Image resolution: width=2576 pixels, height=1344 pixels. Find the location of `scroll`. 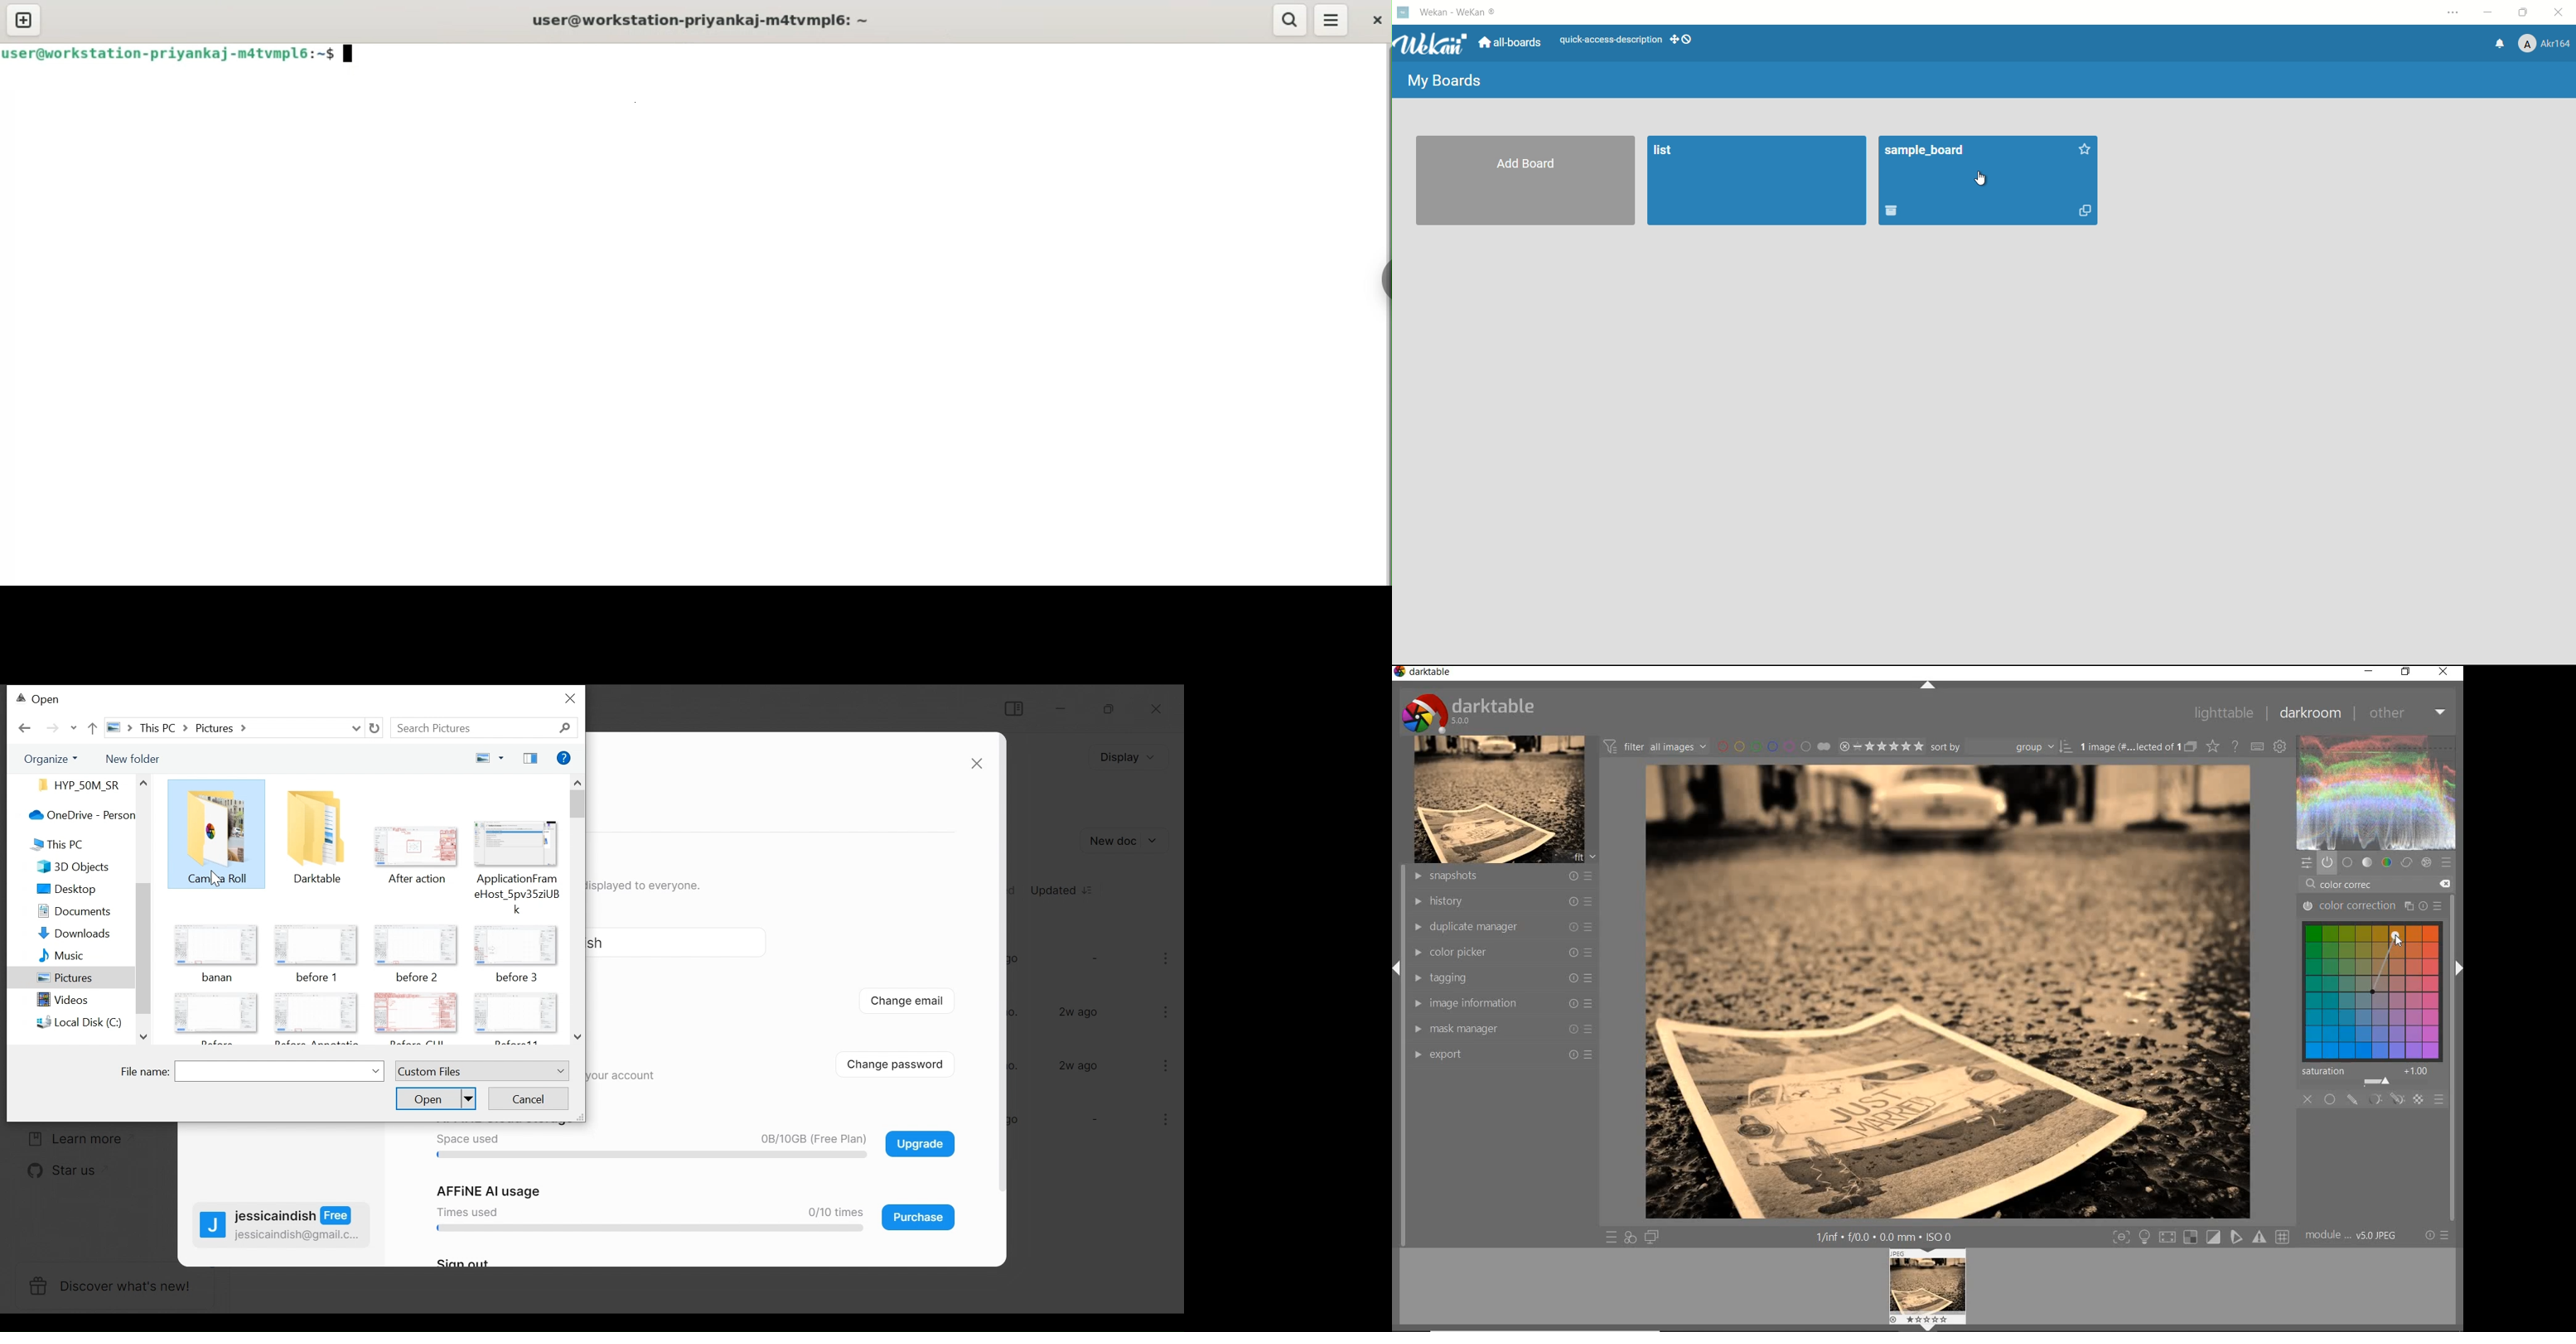

scroll is located at coordinates (144, 947).